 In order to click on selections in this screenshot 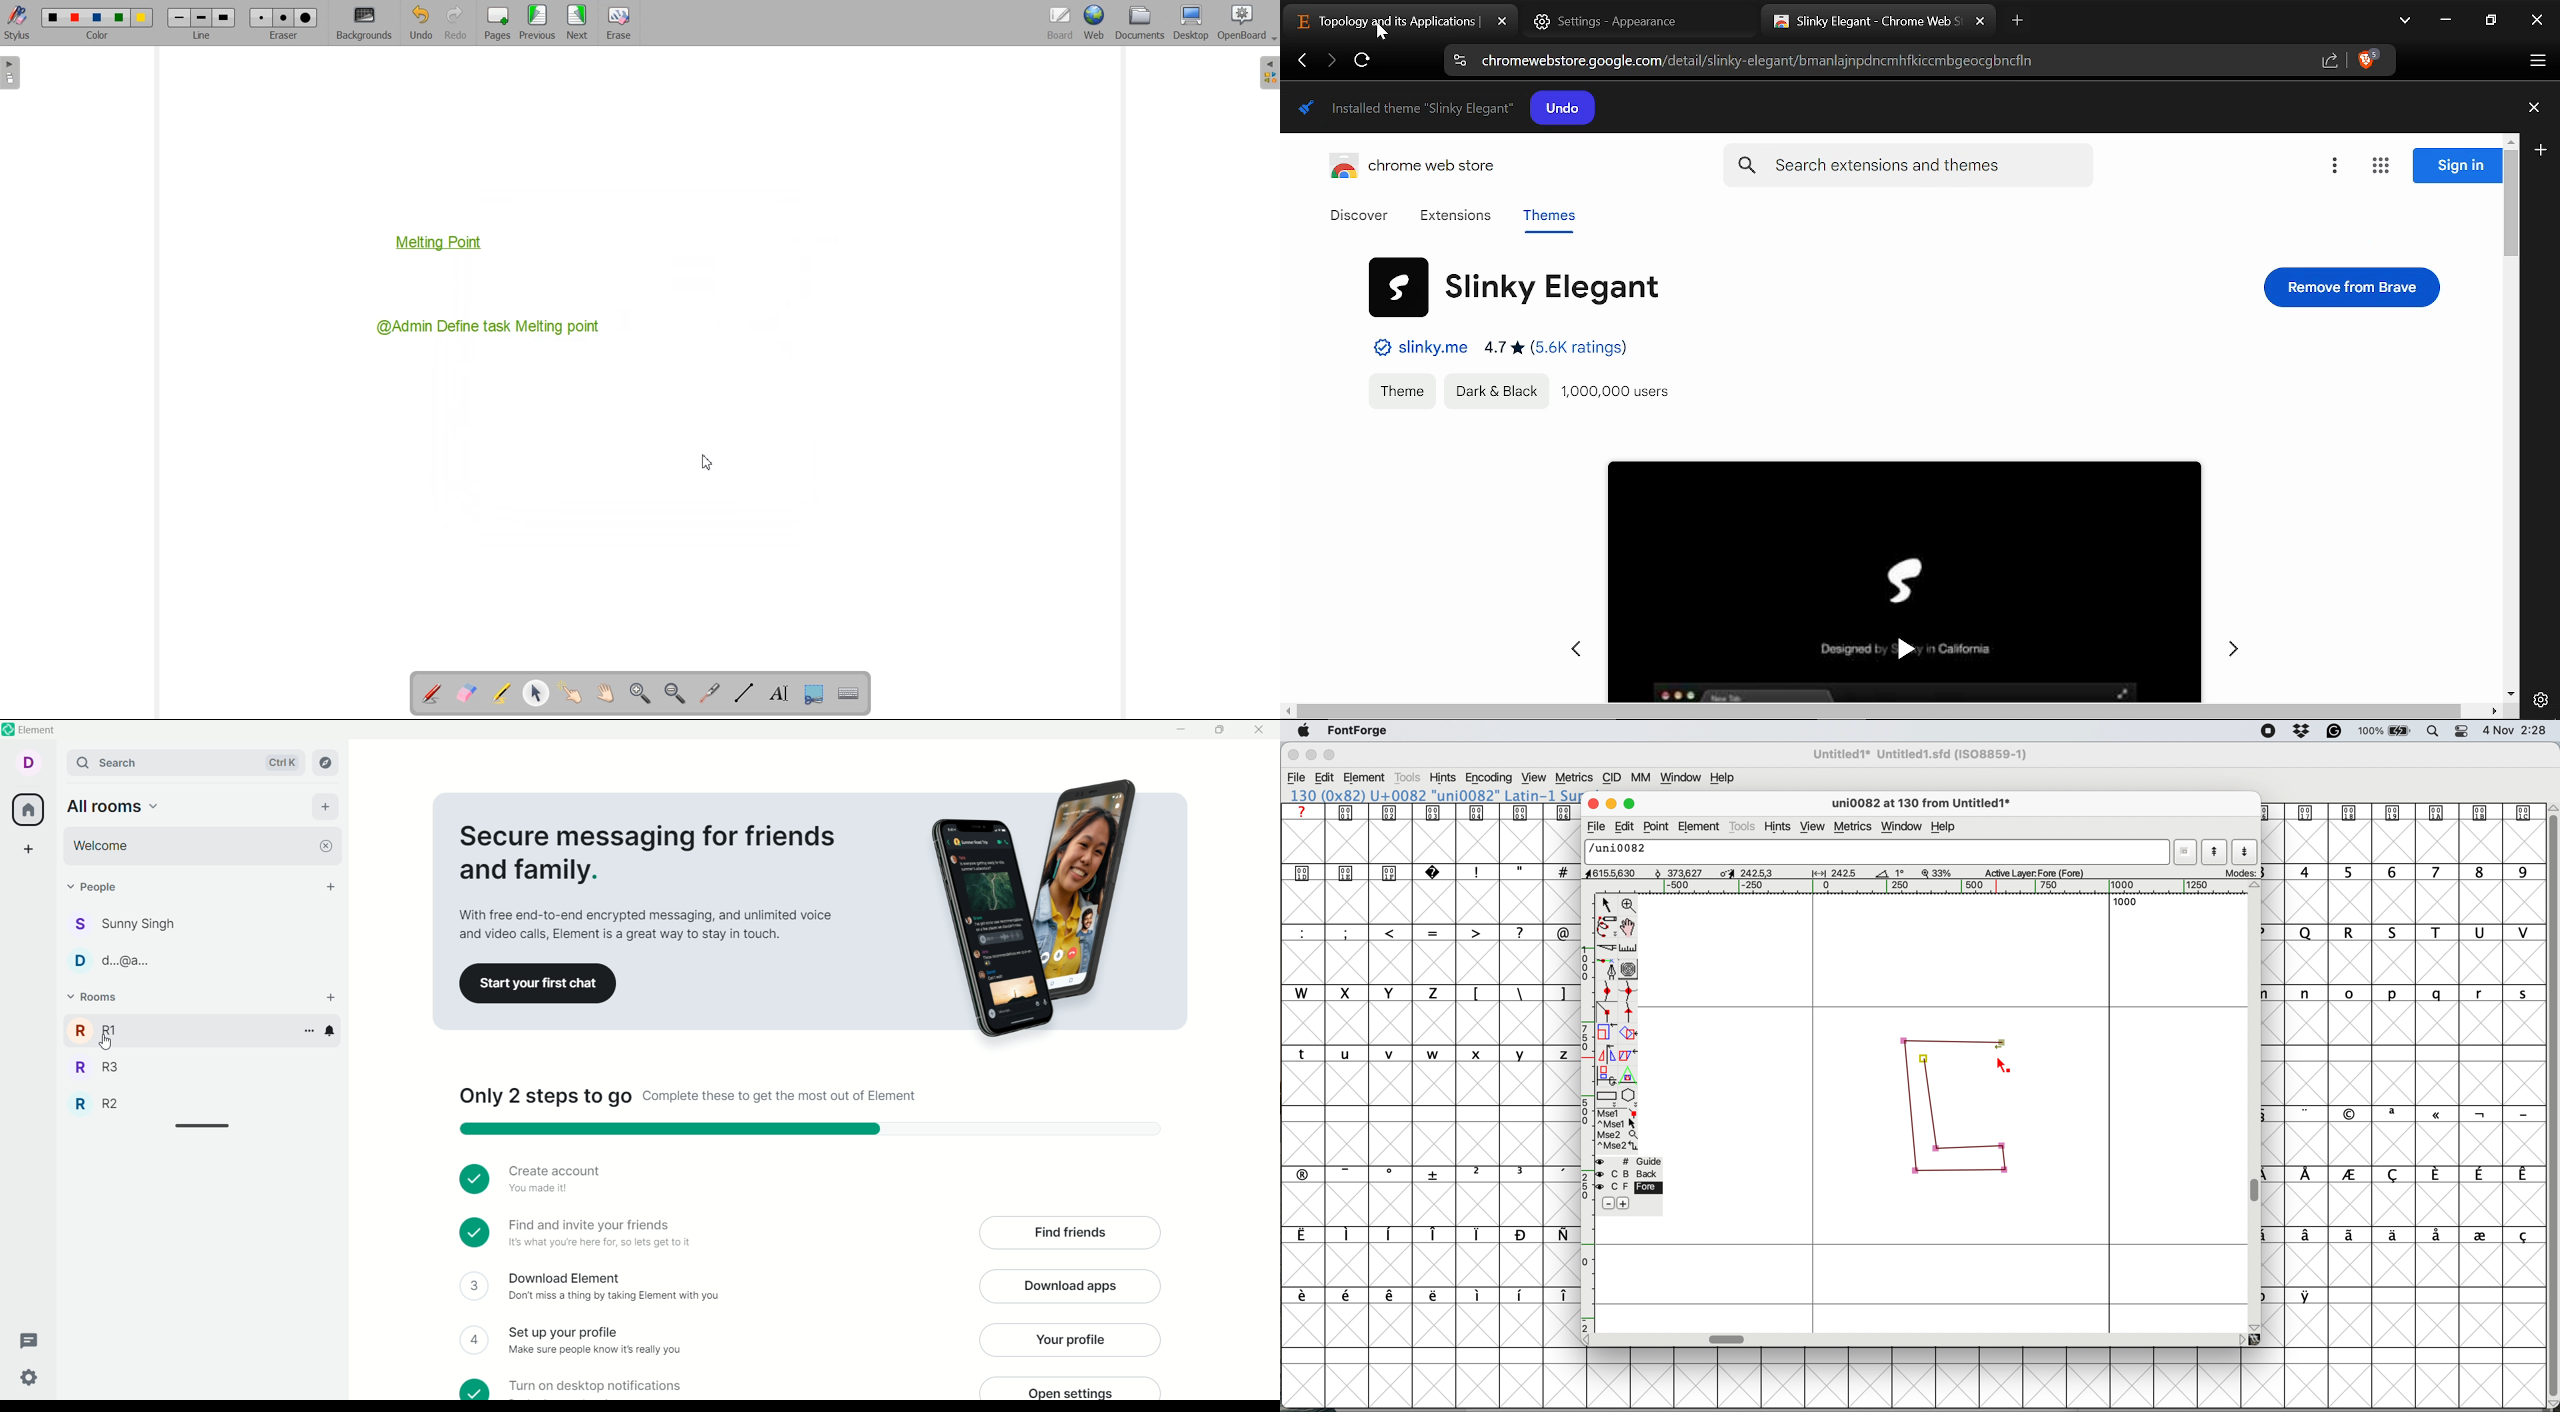, I will do `click(1618, 1132)`.